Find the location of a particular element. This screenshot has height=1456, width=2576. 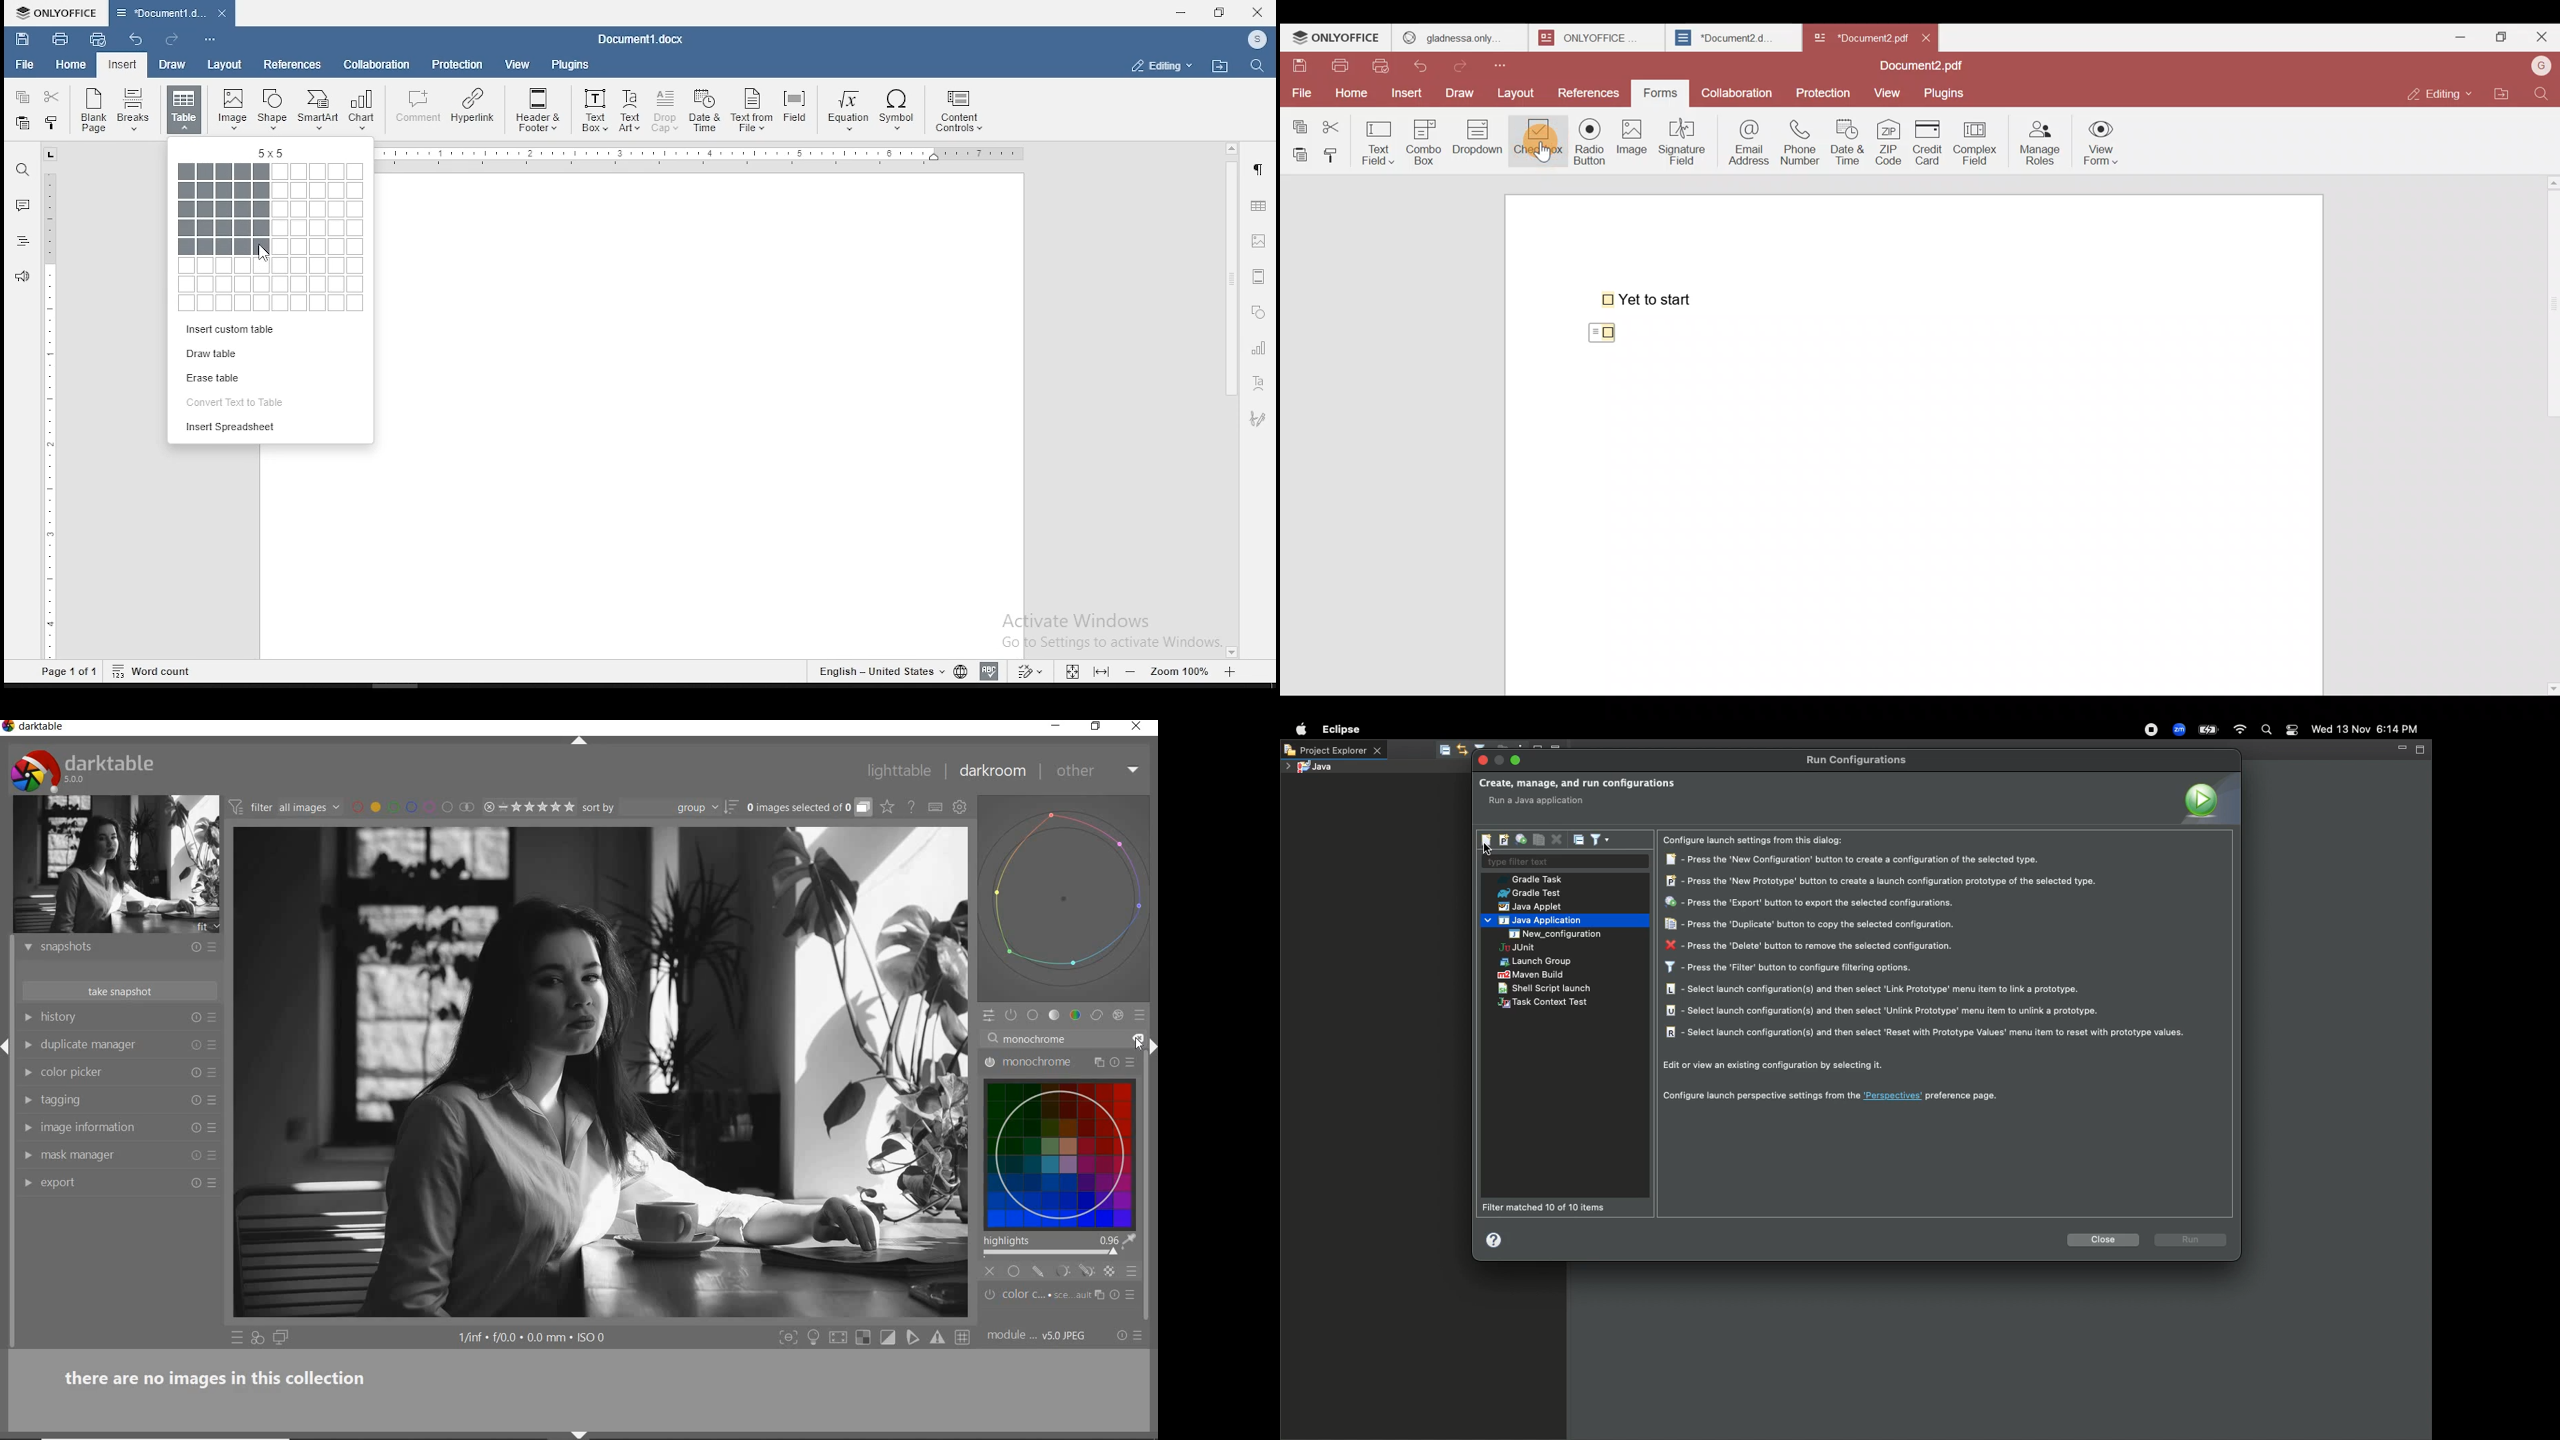

Home is located at coordinates (1349, 93).